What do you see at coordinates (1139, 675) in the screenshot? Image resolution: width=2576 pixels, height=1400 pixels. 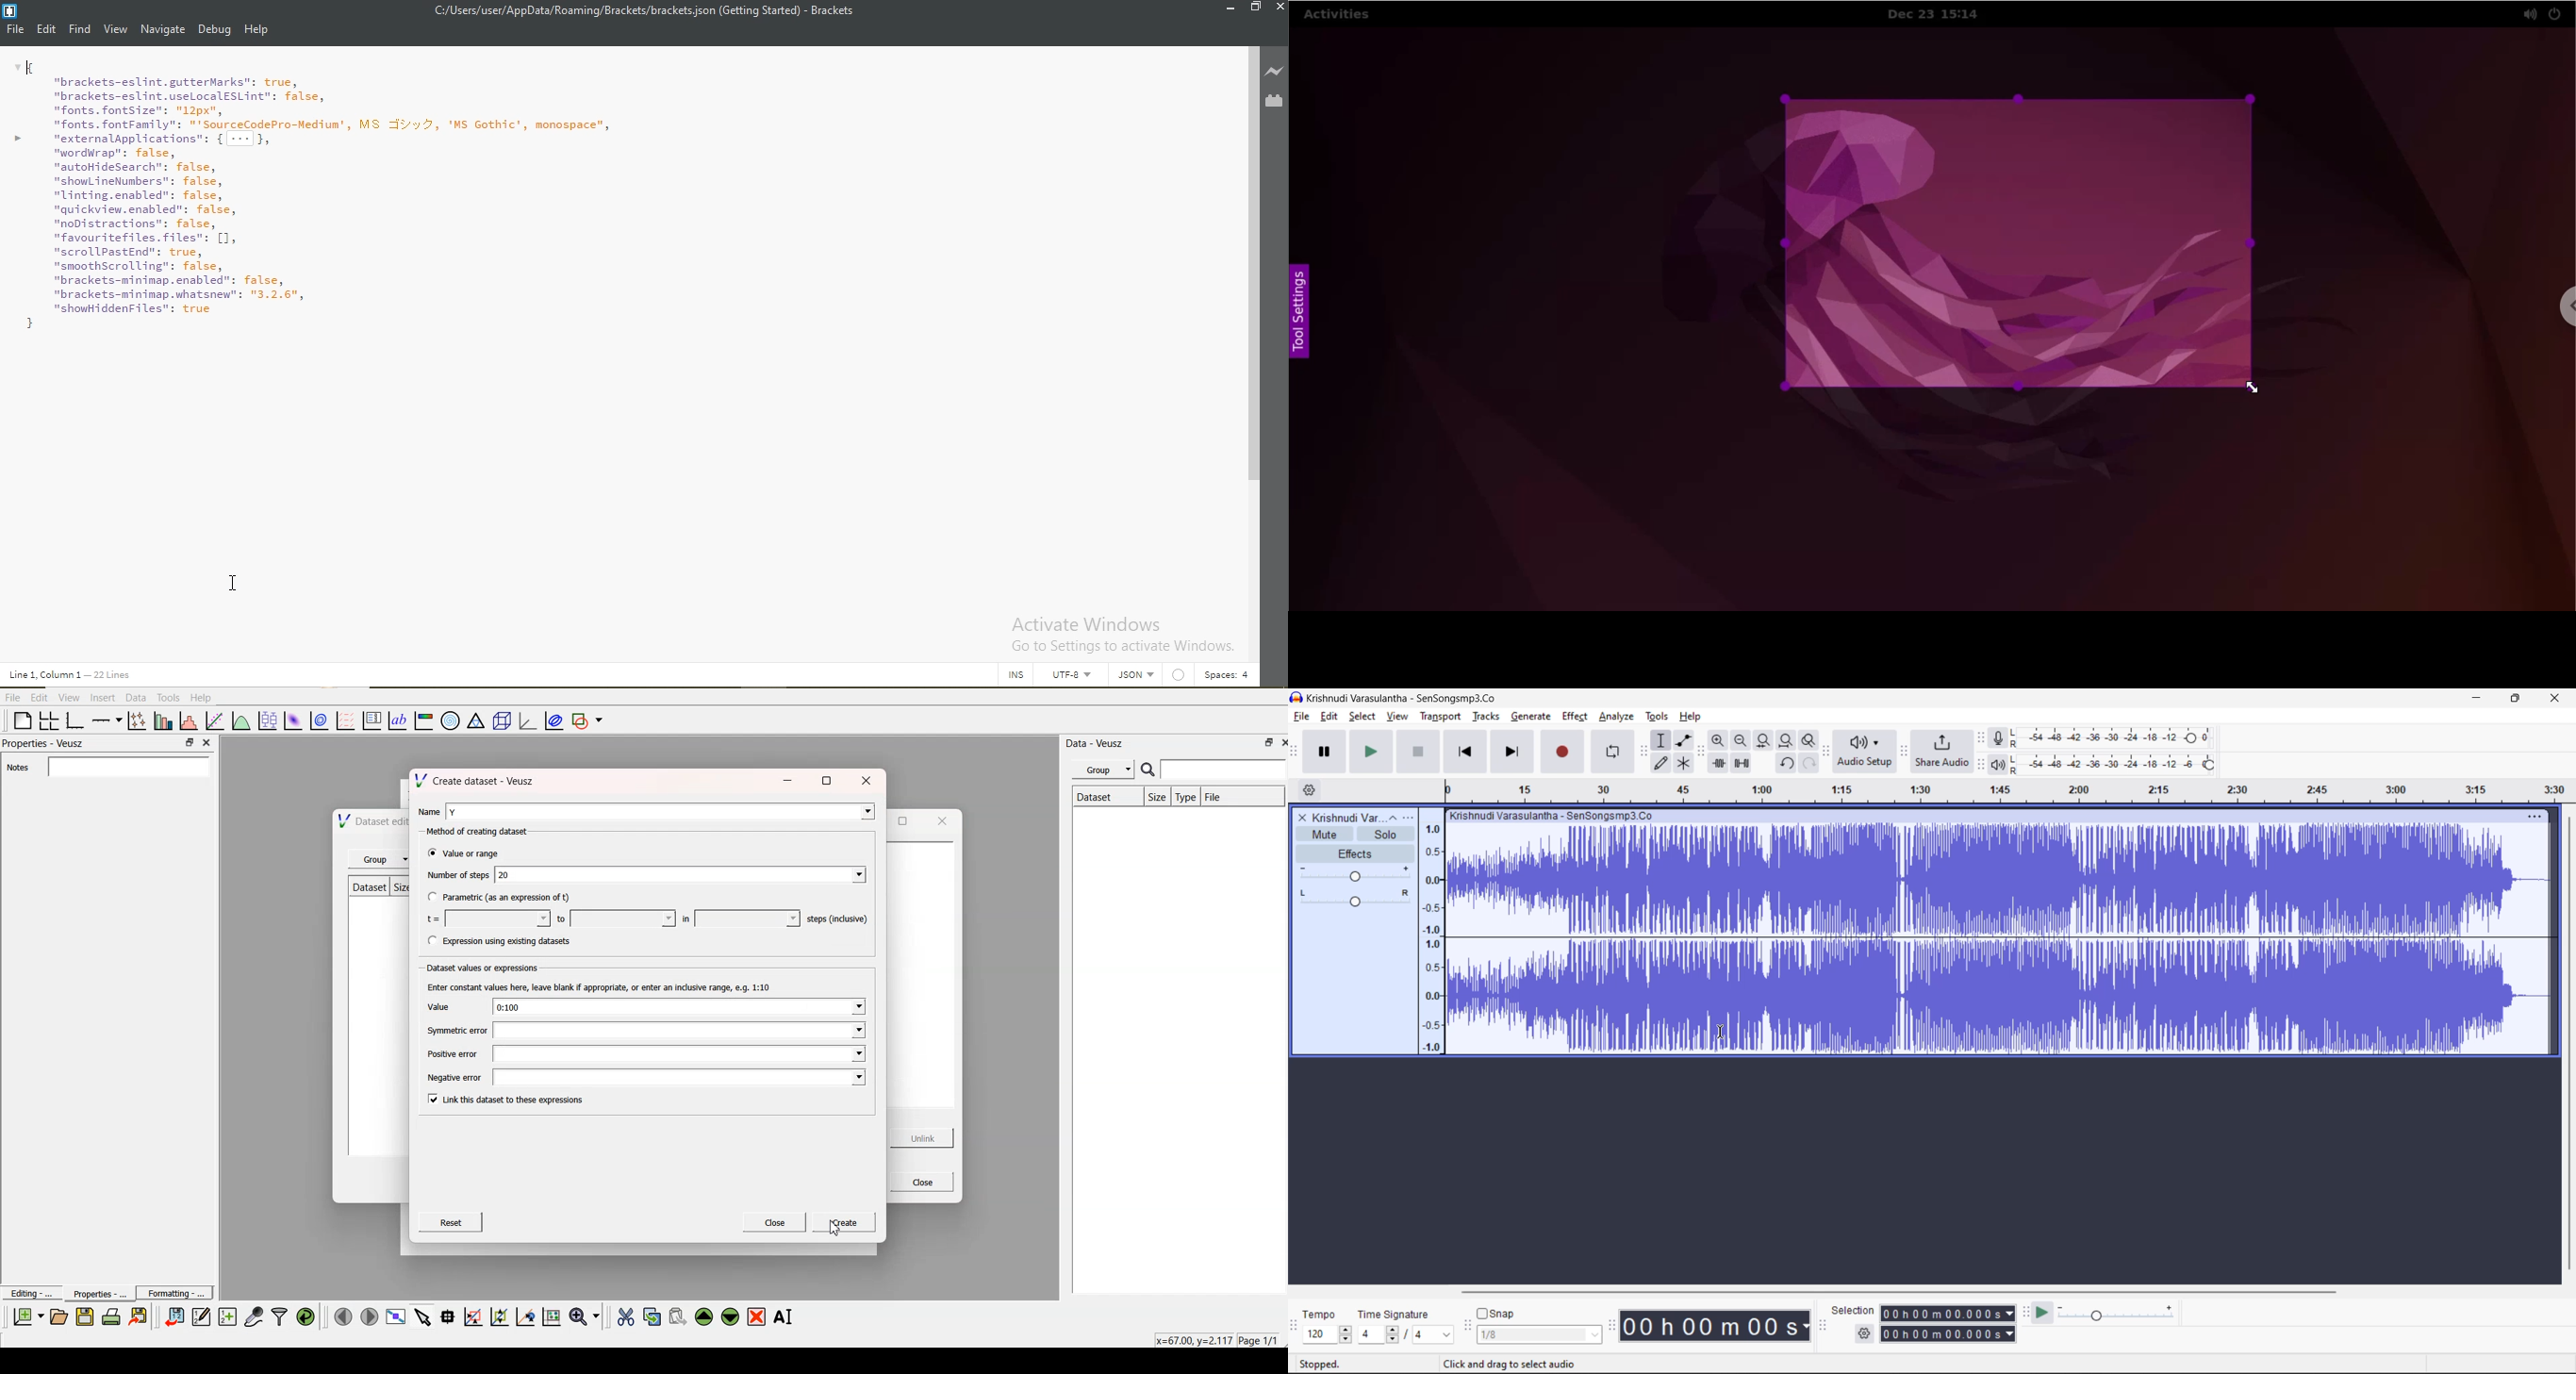 I see `json` at bounding box center [1139, 675].